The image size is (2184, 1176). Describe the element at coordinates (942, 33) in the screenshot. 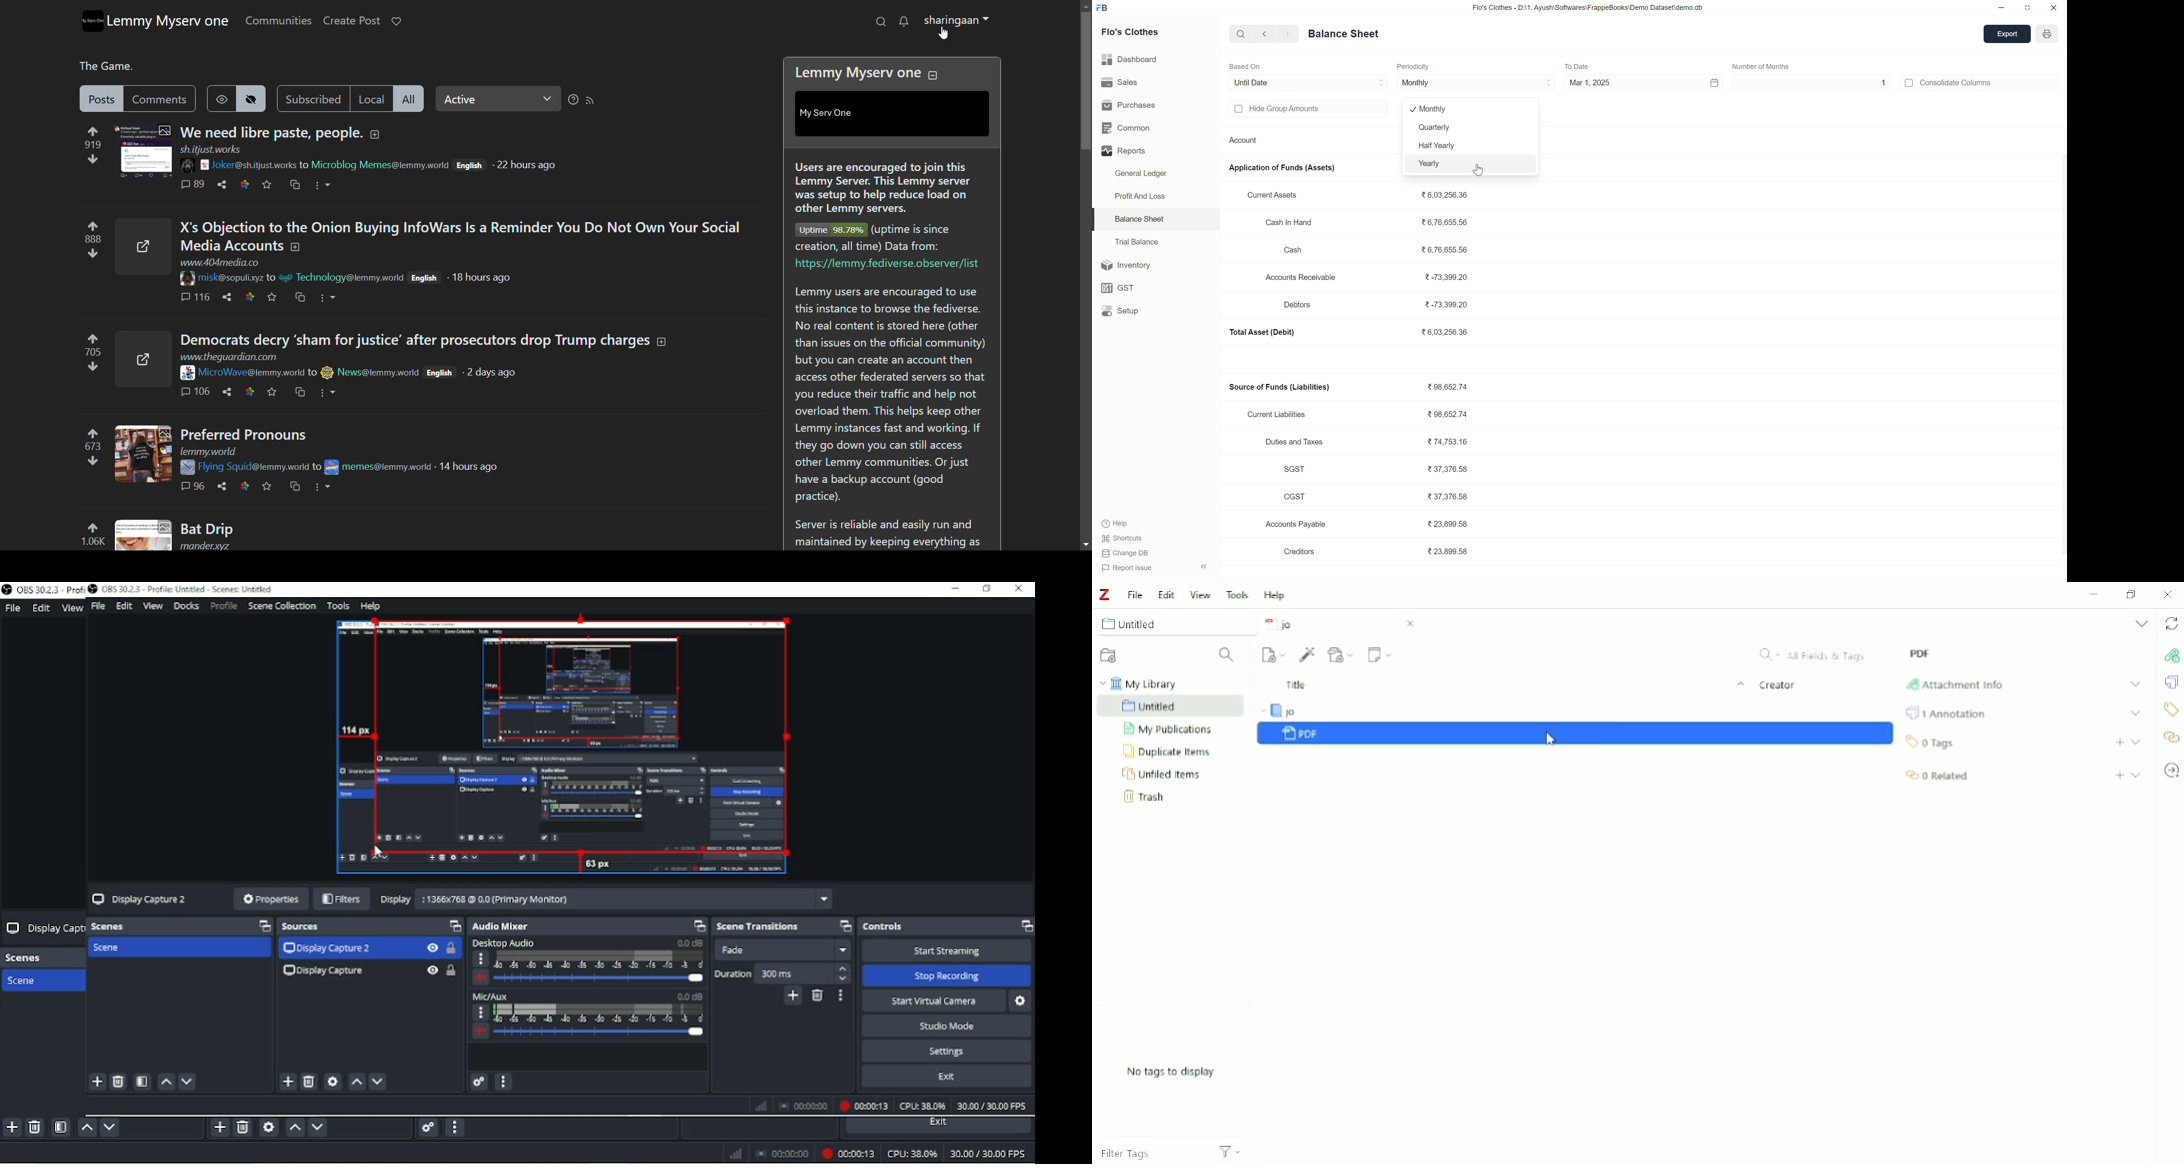

I see `cursor` at that location.